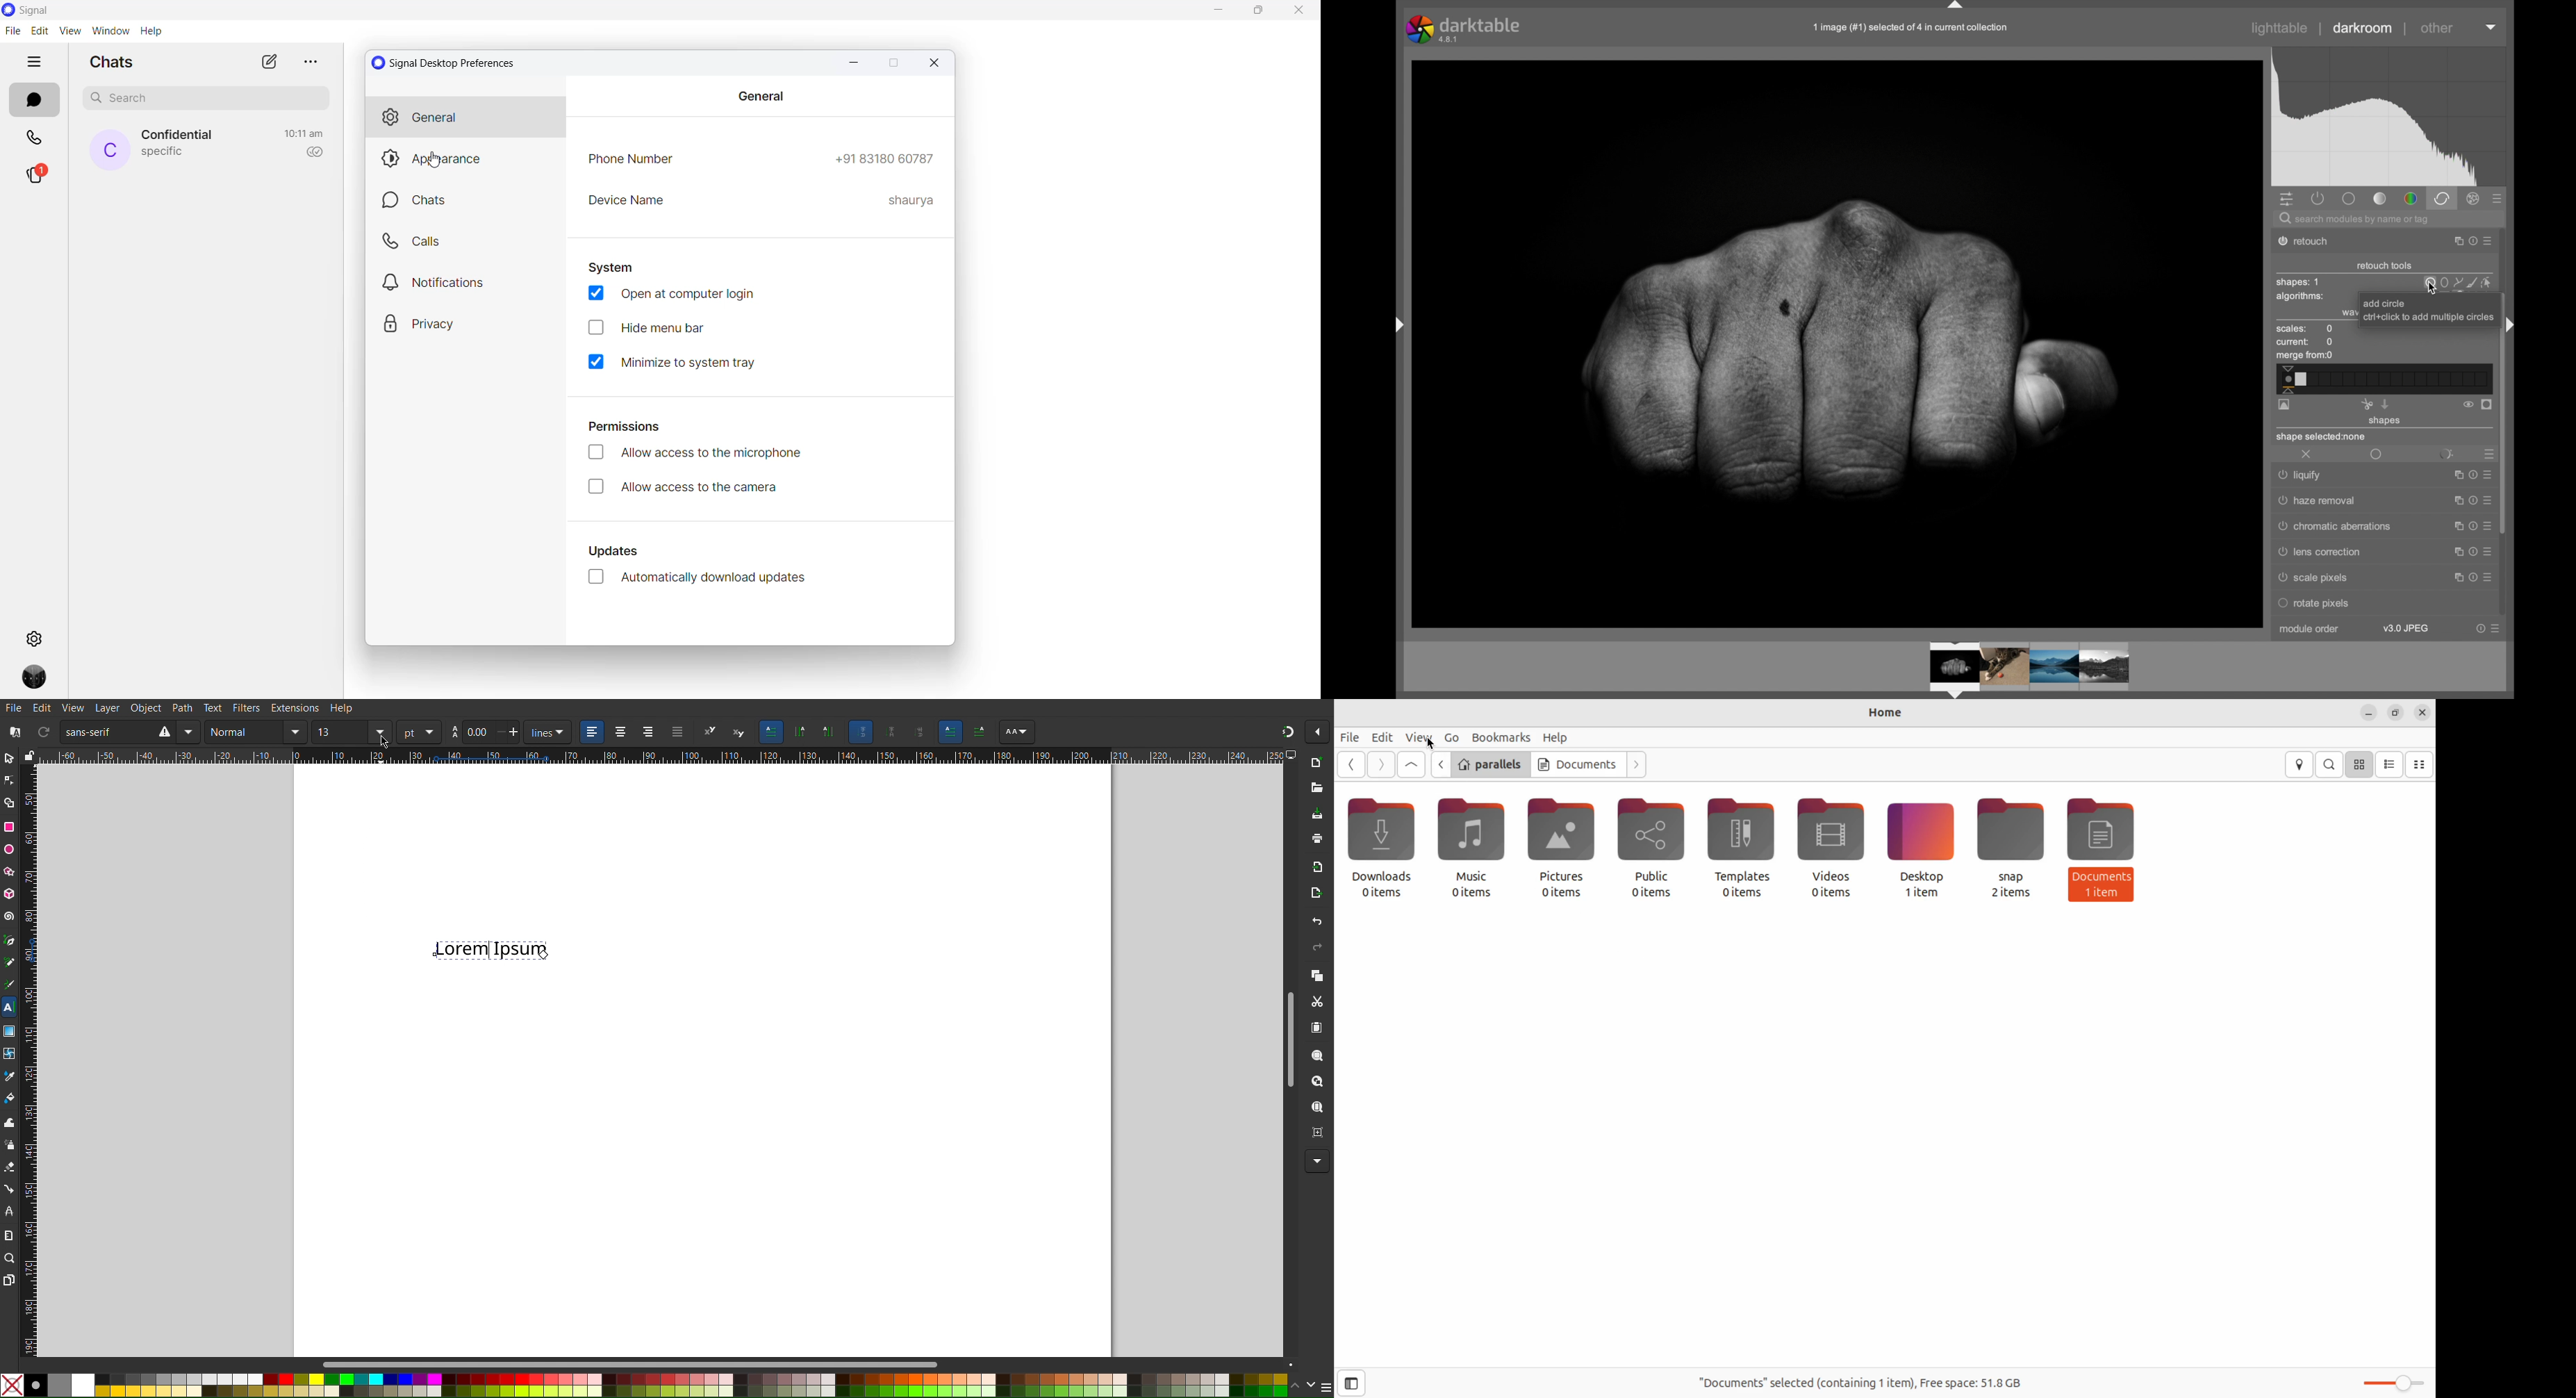 This screenshot has width=2576, height=1400. What do you see at coordinates (980, 732) in the screenshot?
I see `` at bounding box center [980, 732].